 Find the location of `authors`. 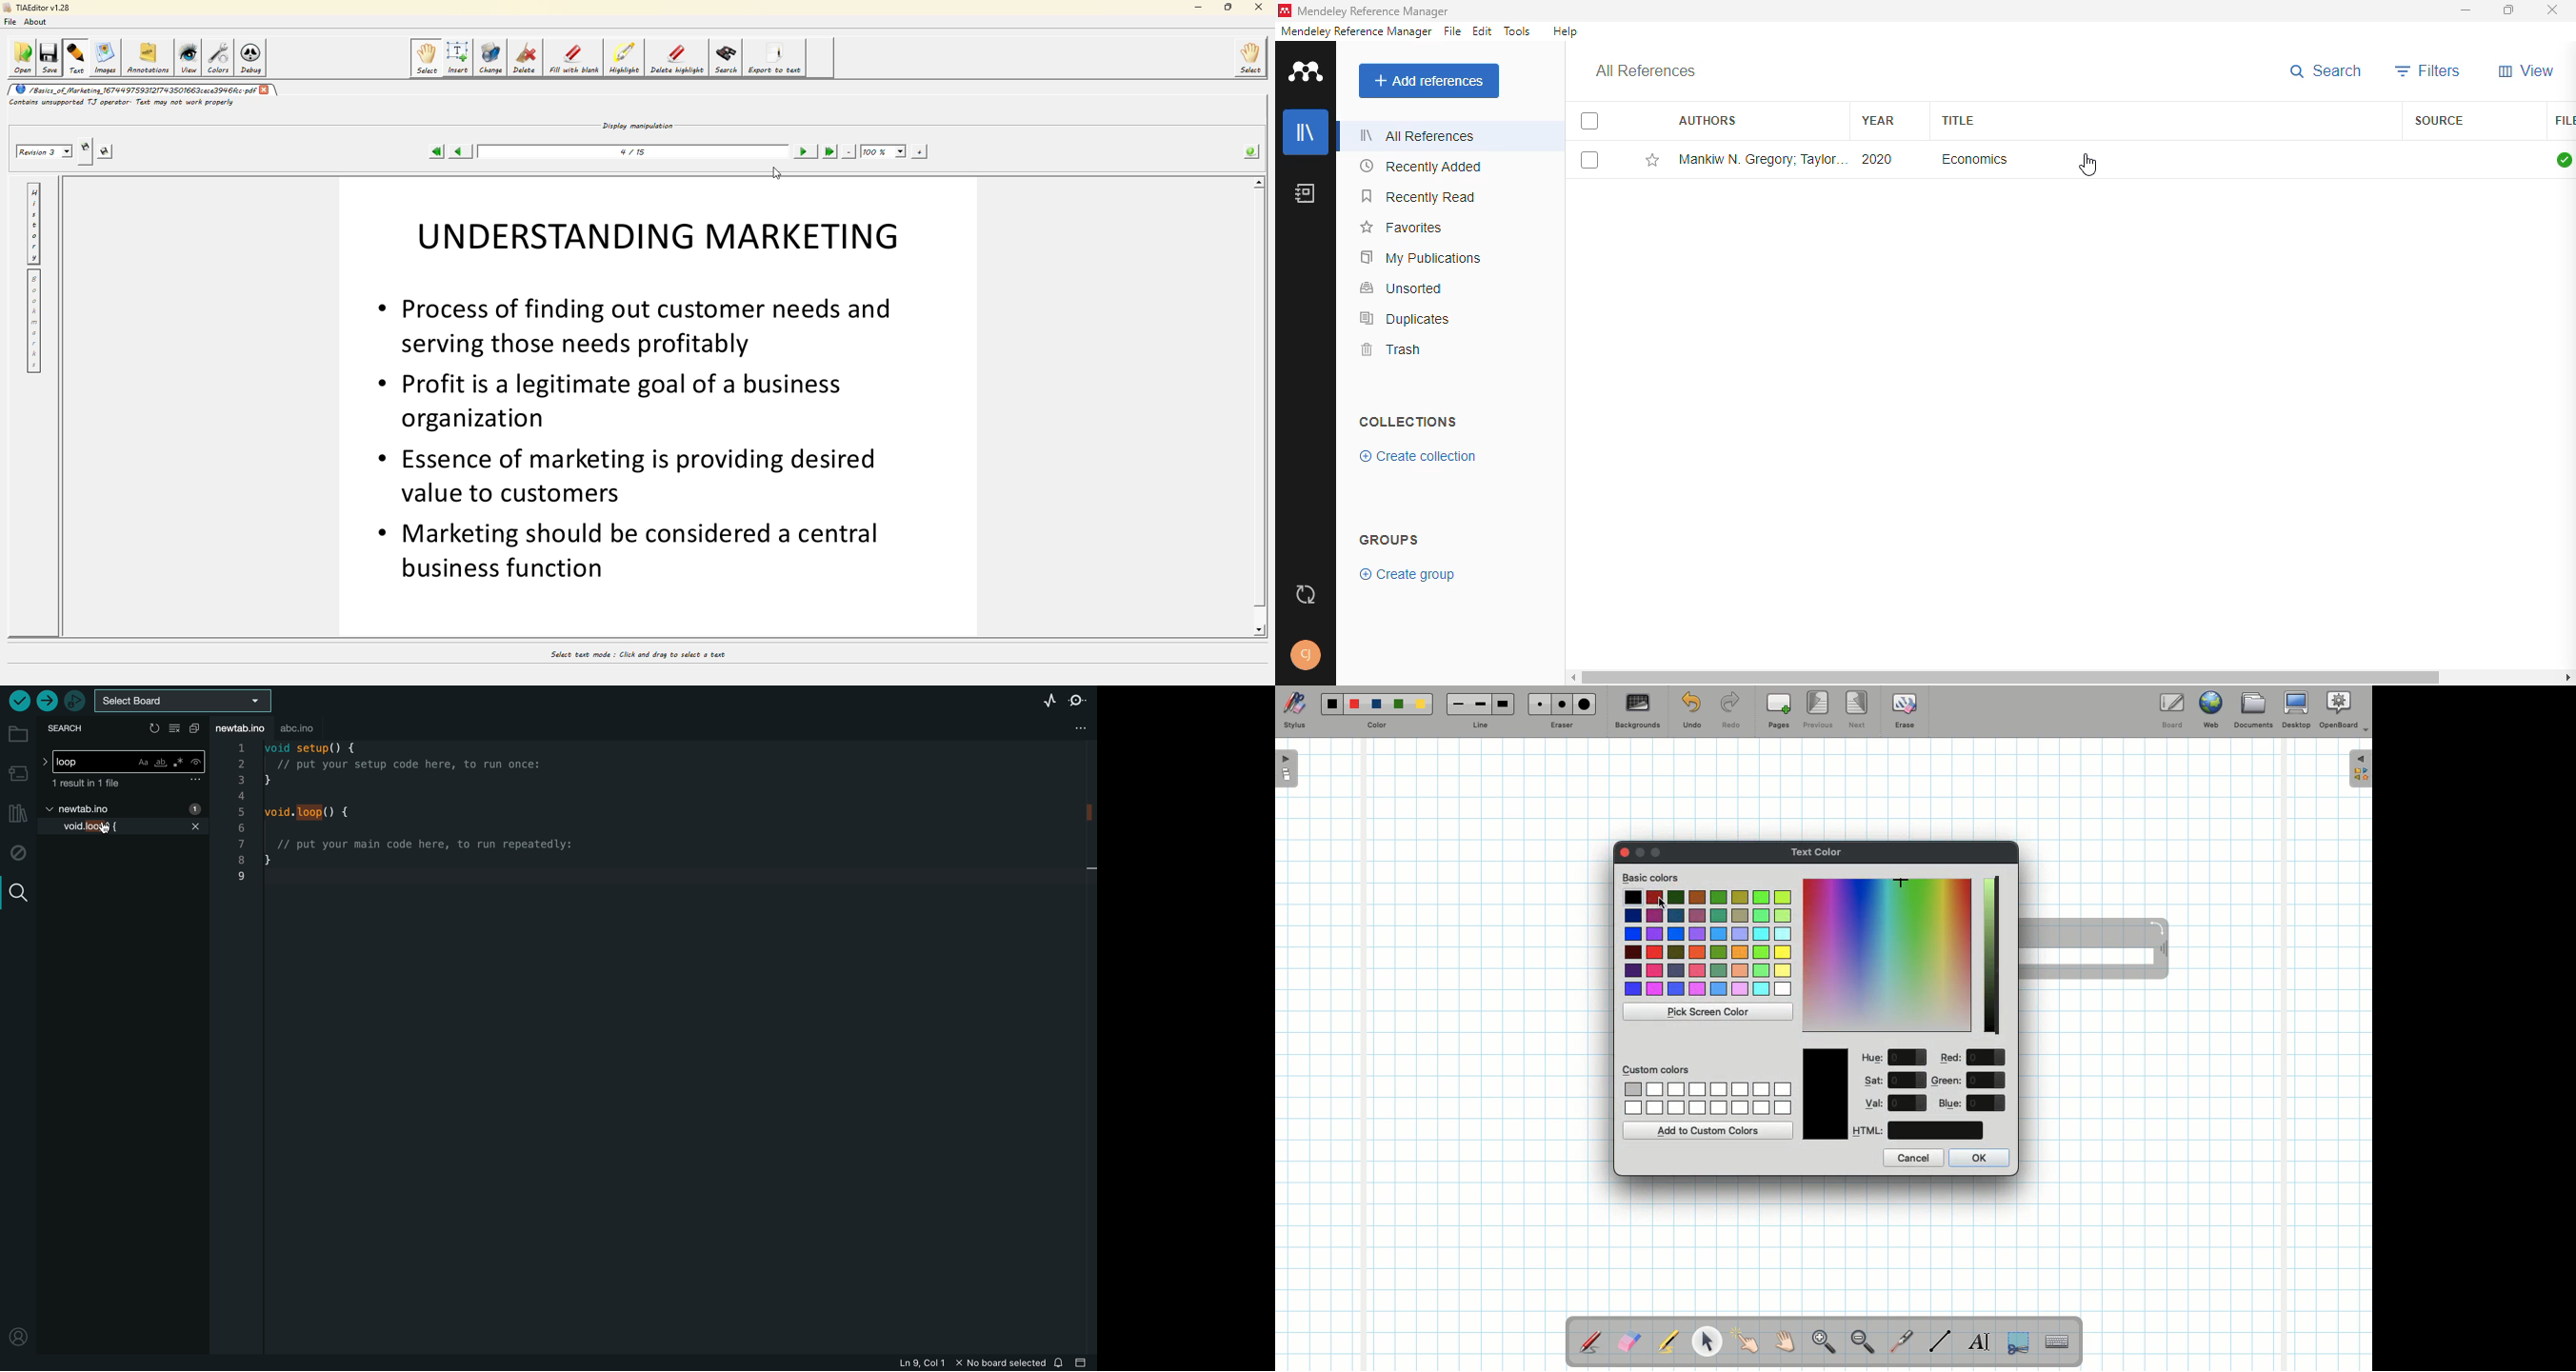

authors is located at coordinates (1707, 121).